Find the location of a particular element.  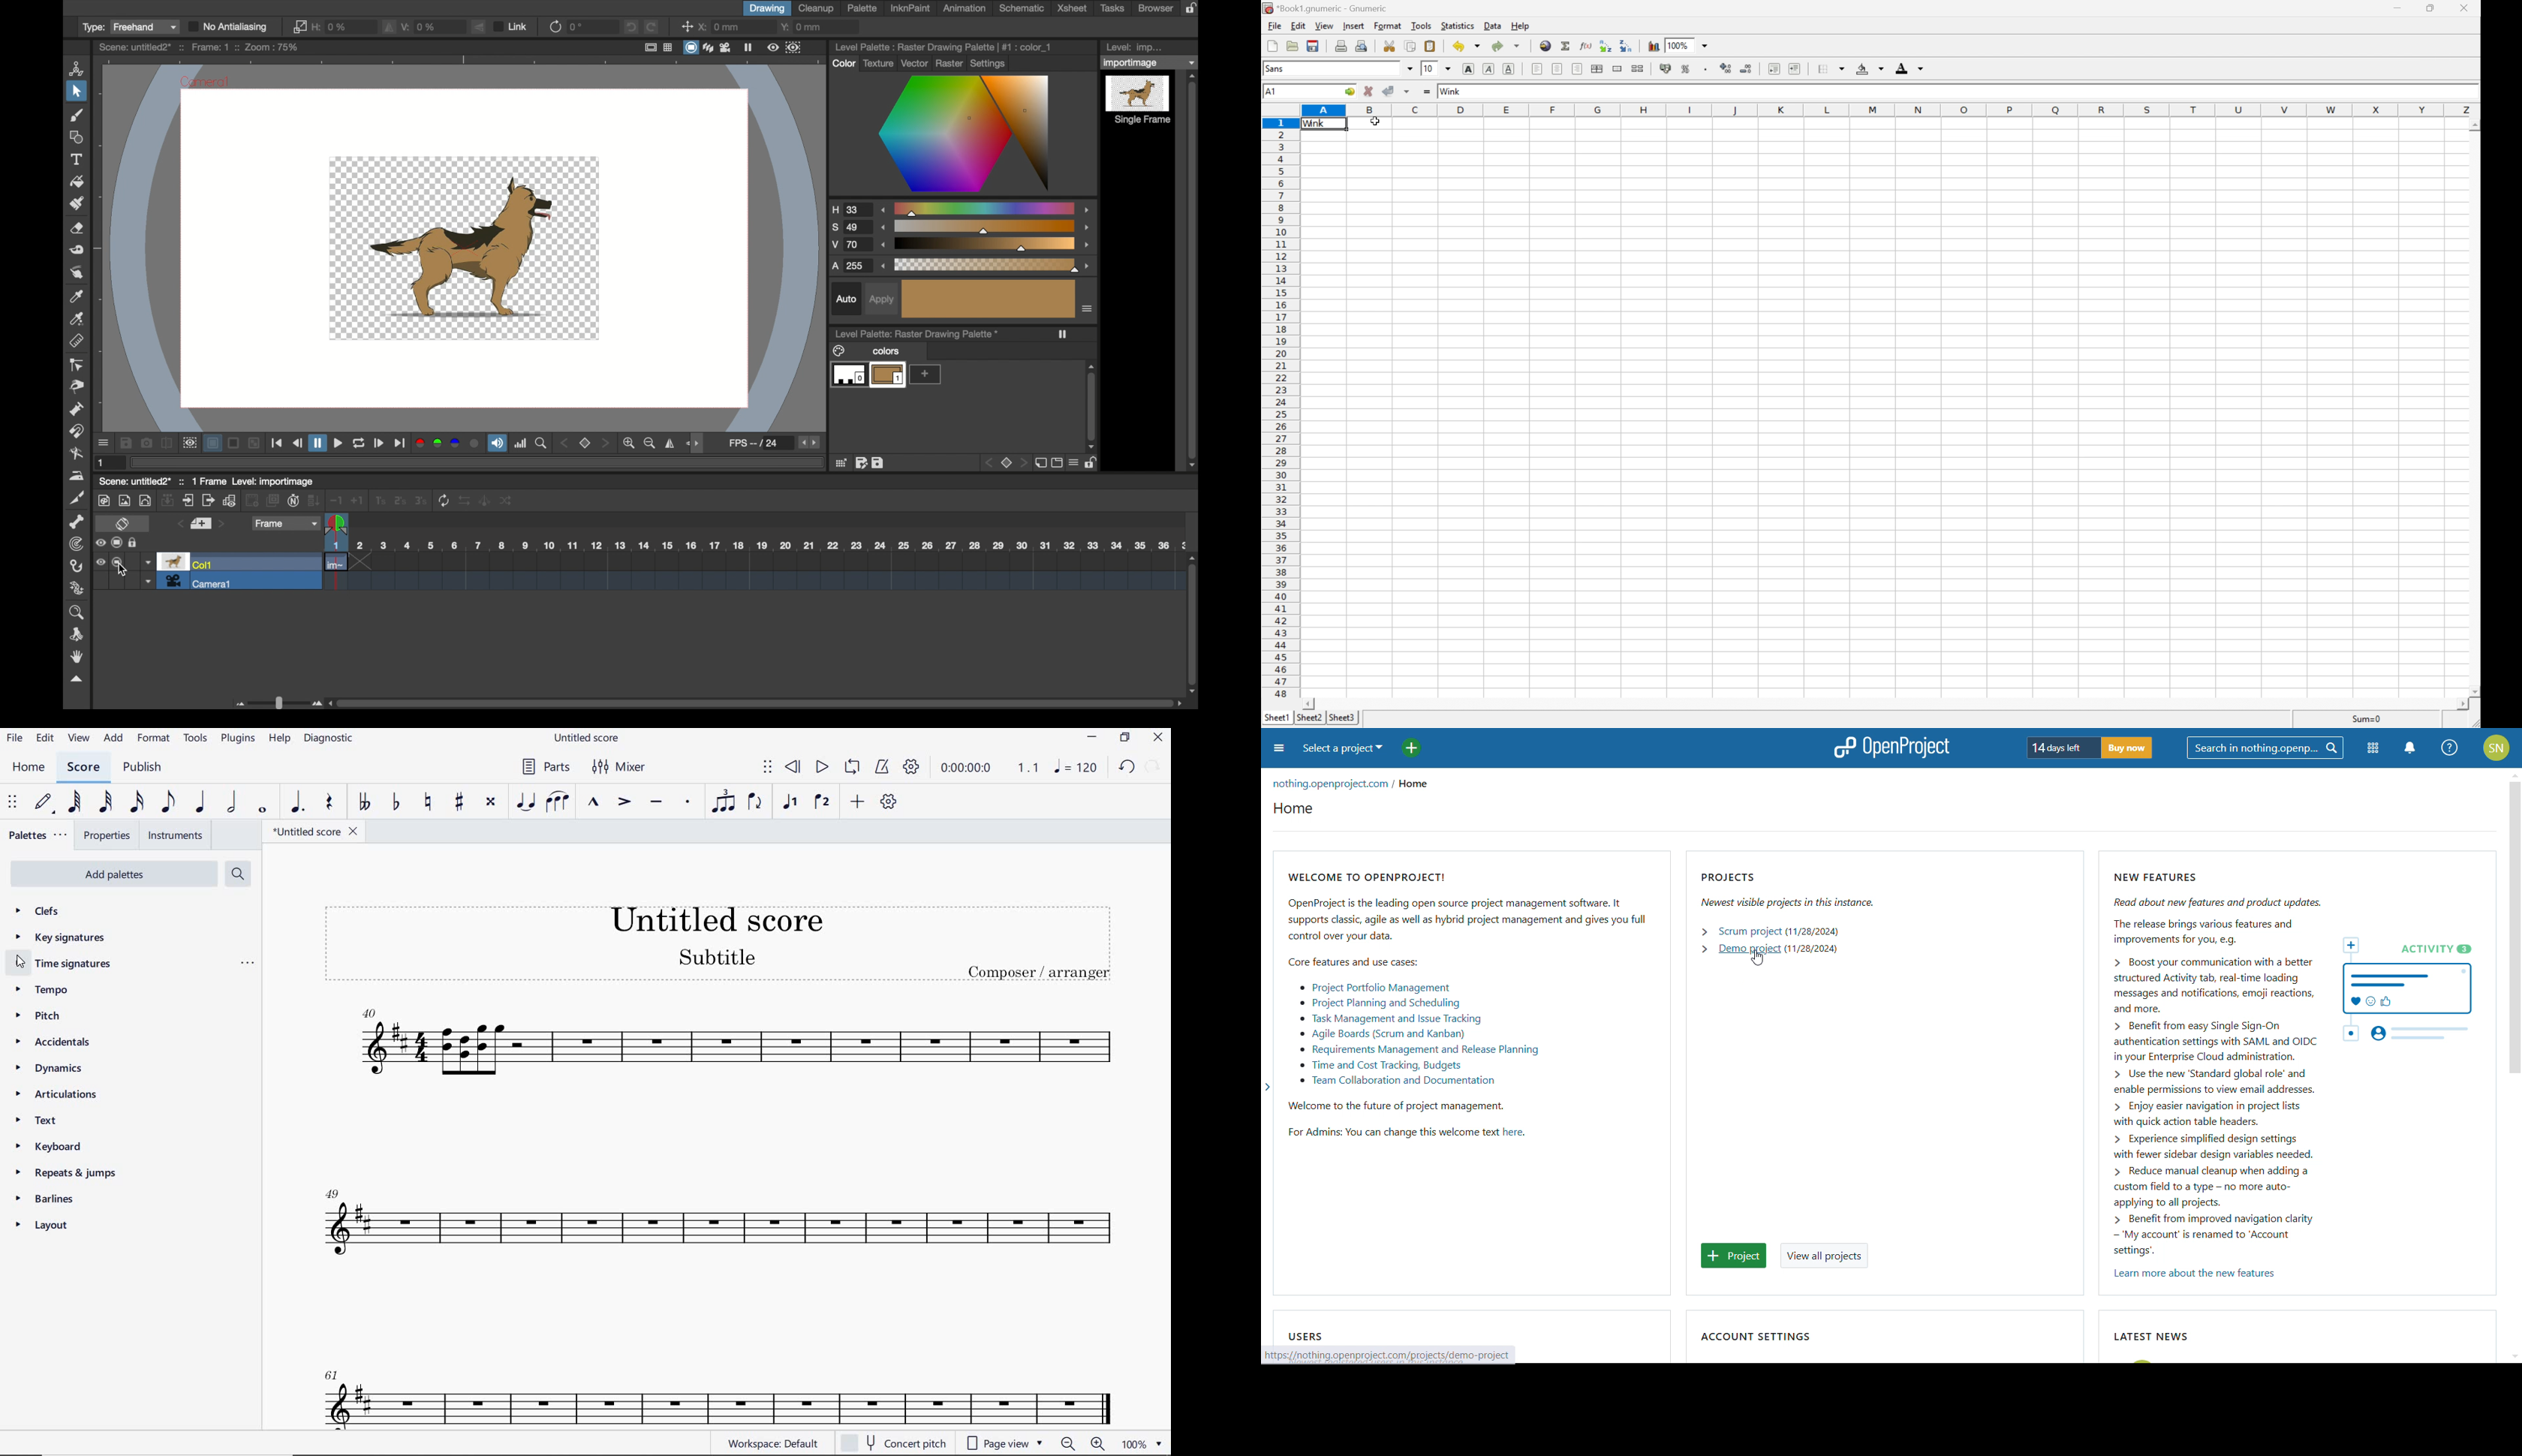

ADD PALETTES is located at coordinates (113, 874).